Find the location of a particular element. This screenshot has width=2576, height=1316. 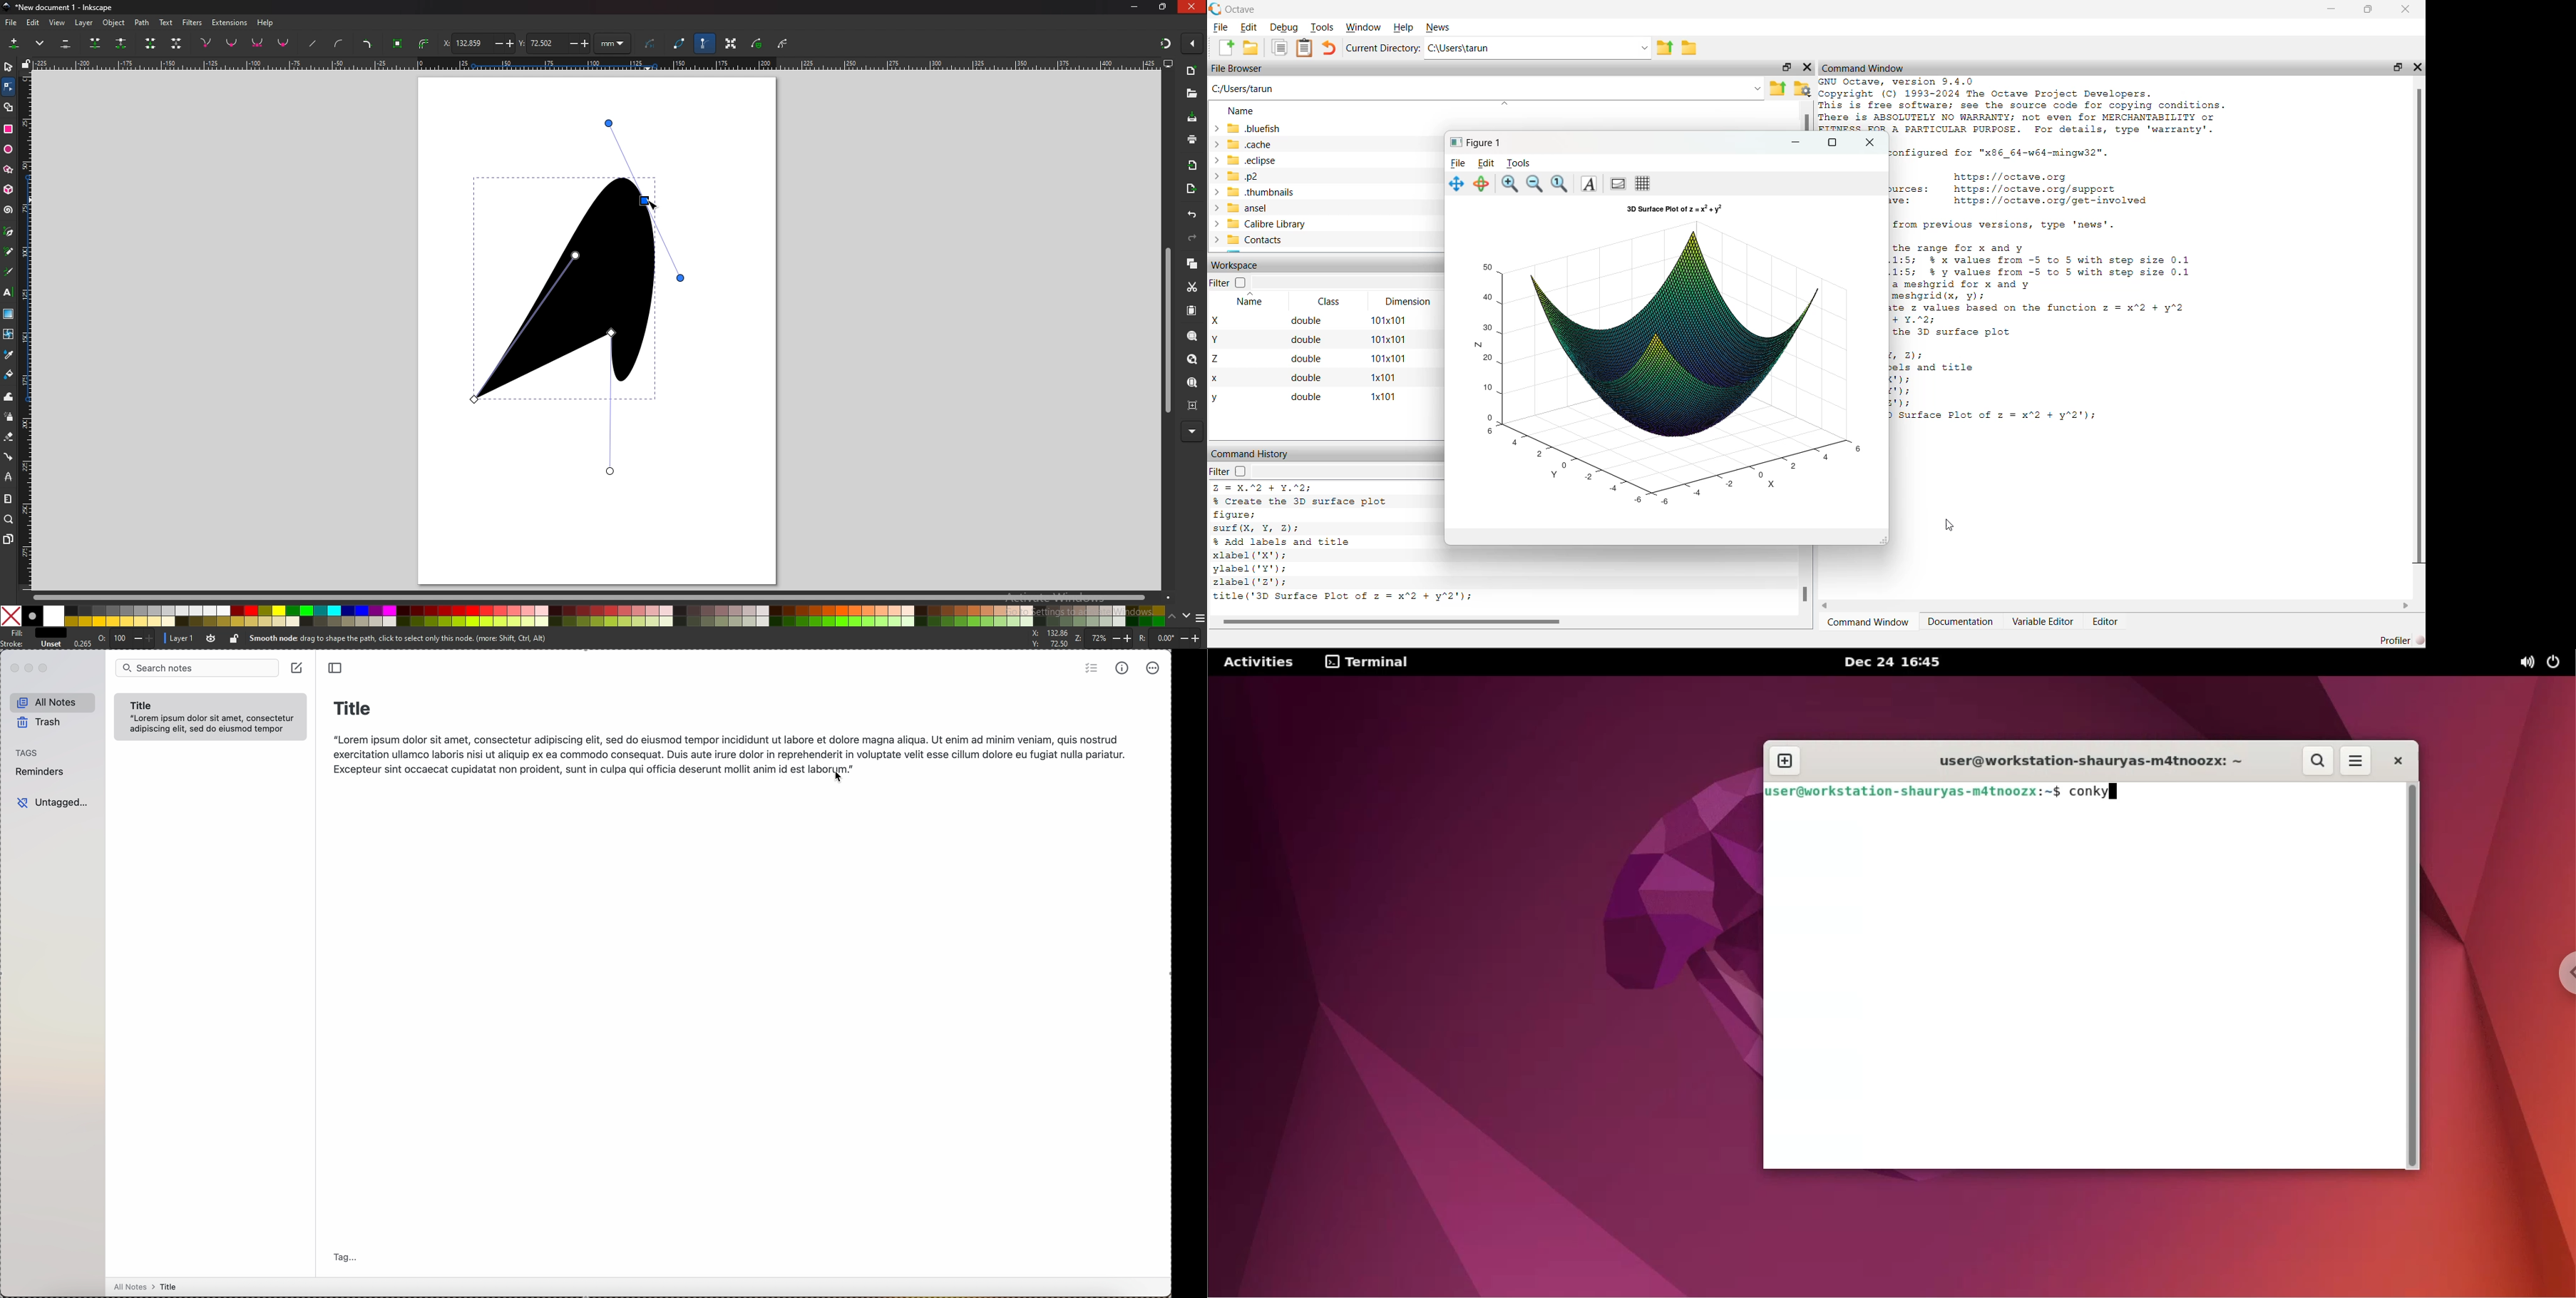

show bezier handle is located at coordinates (705, 43).